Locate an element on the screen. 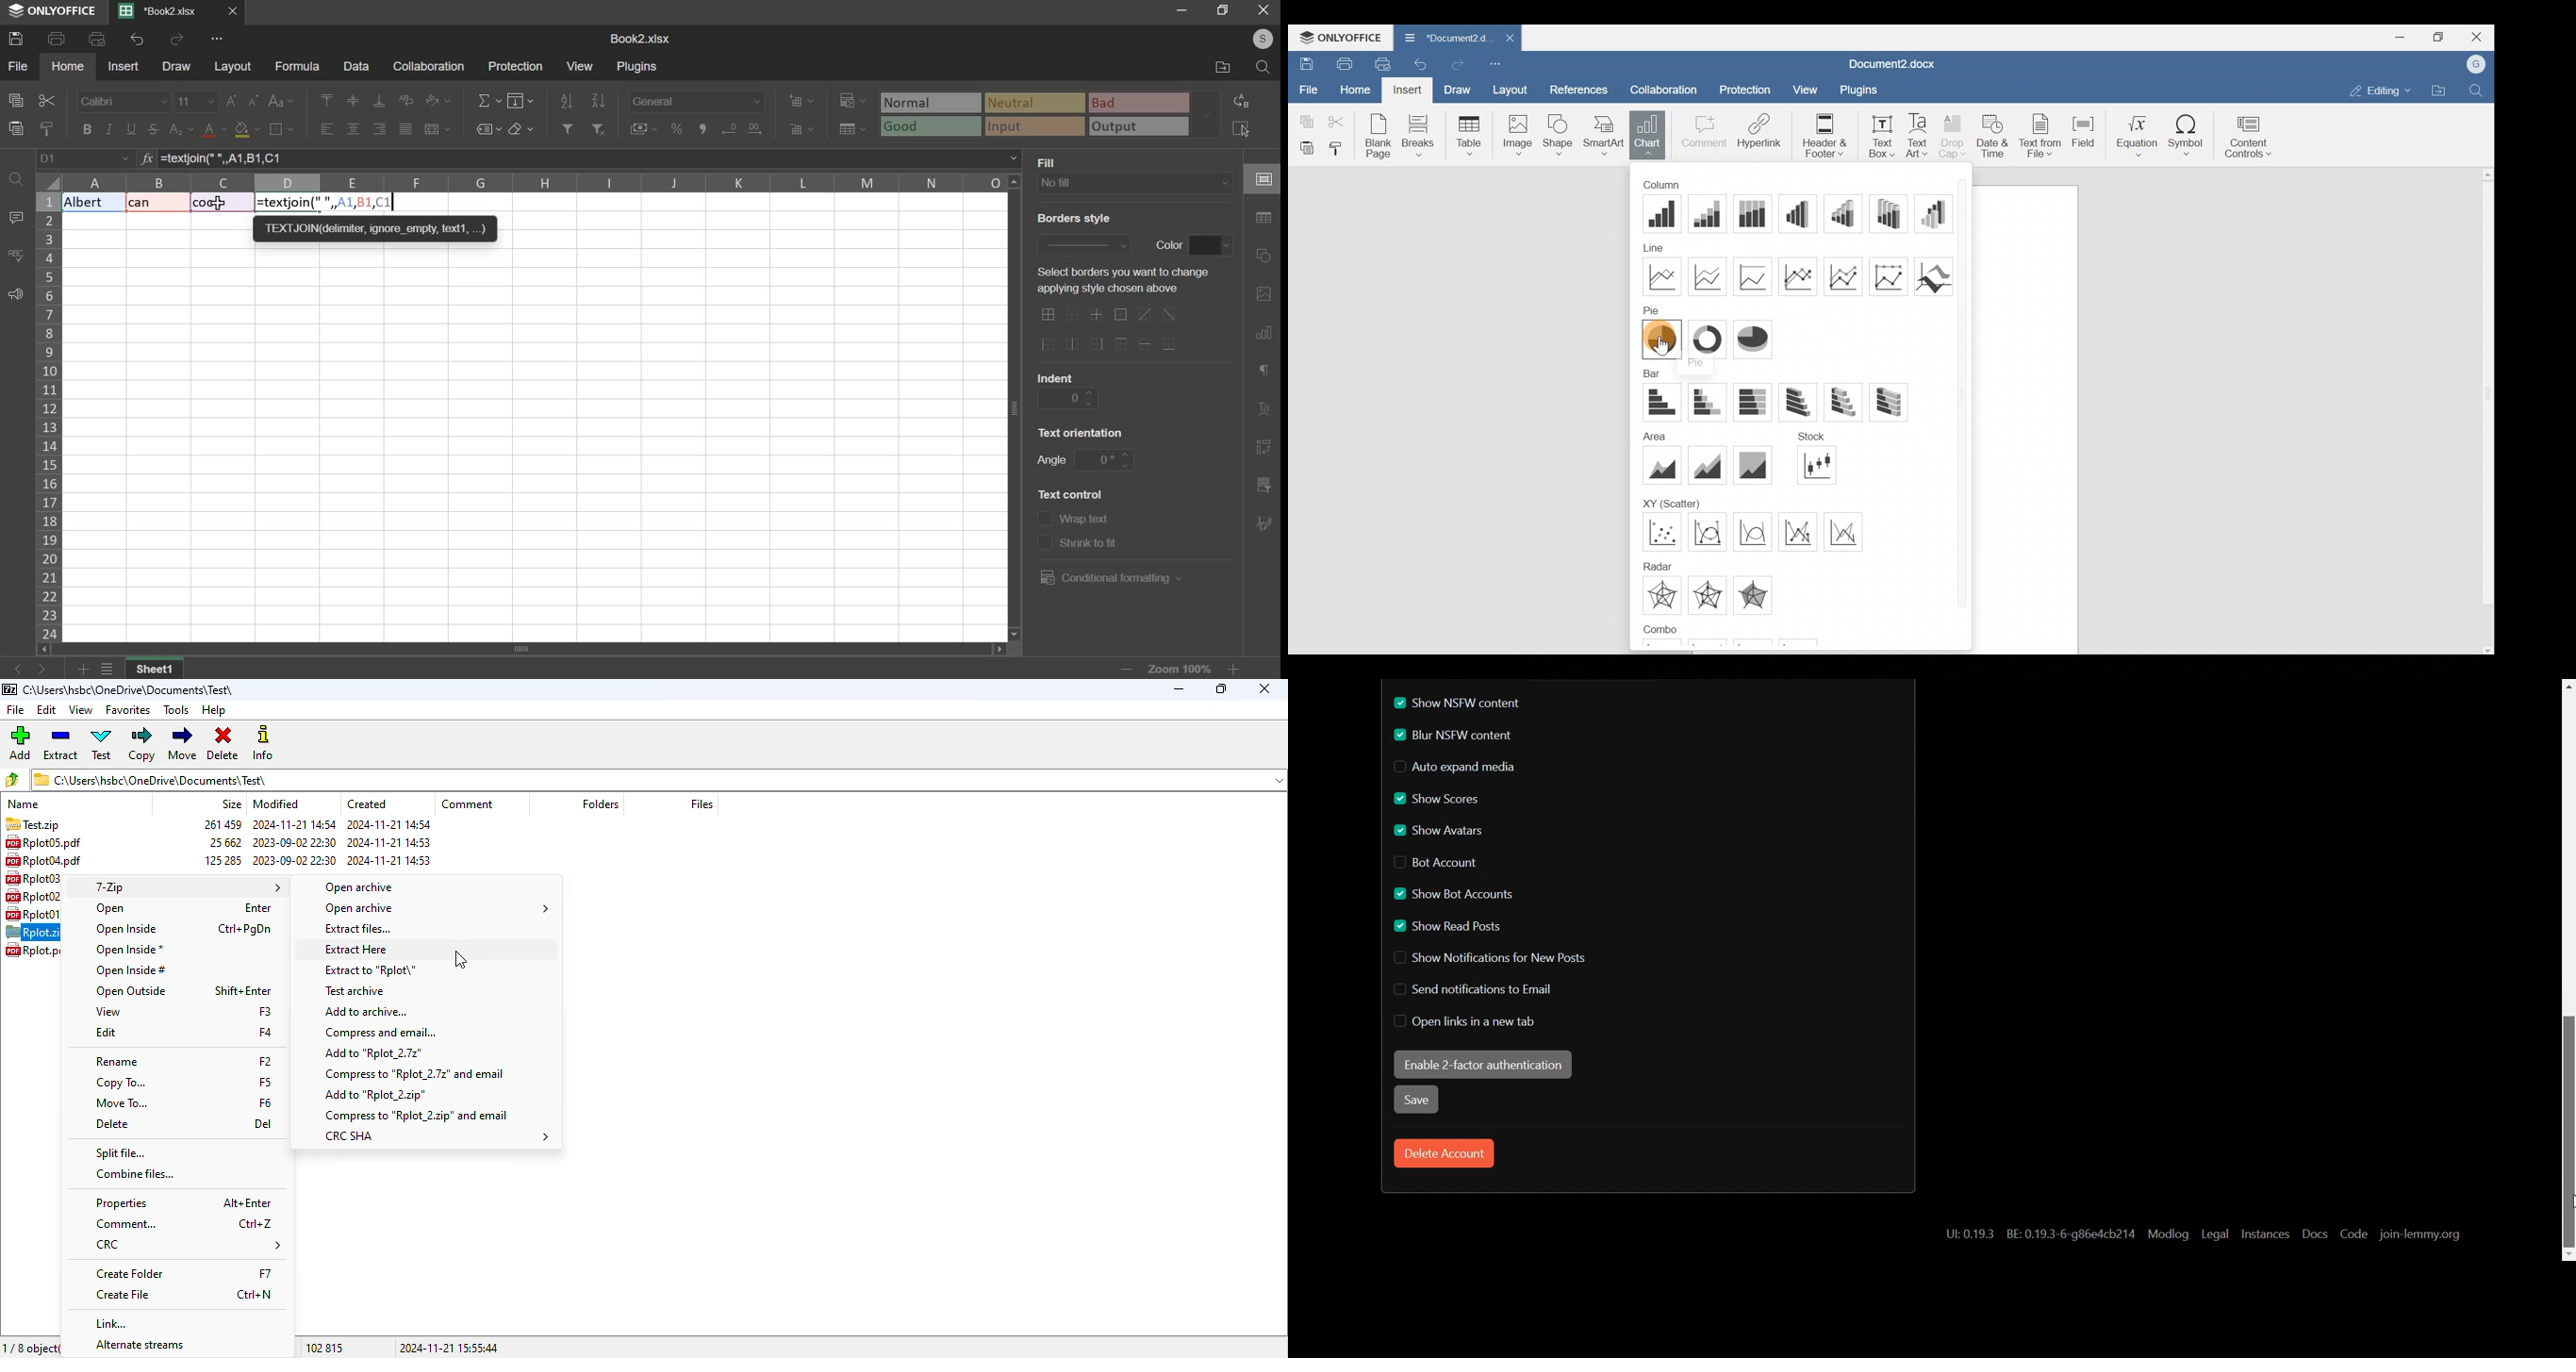 This screenshot has width=2576, height=1372. shortcut for copy to is located at coordinates (264, 1080).